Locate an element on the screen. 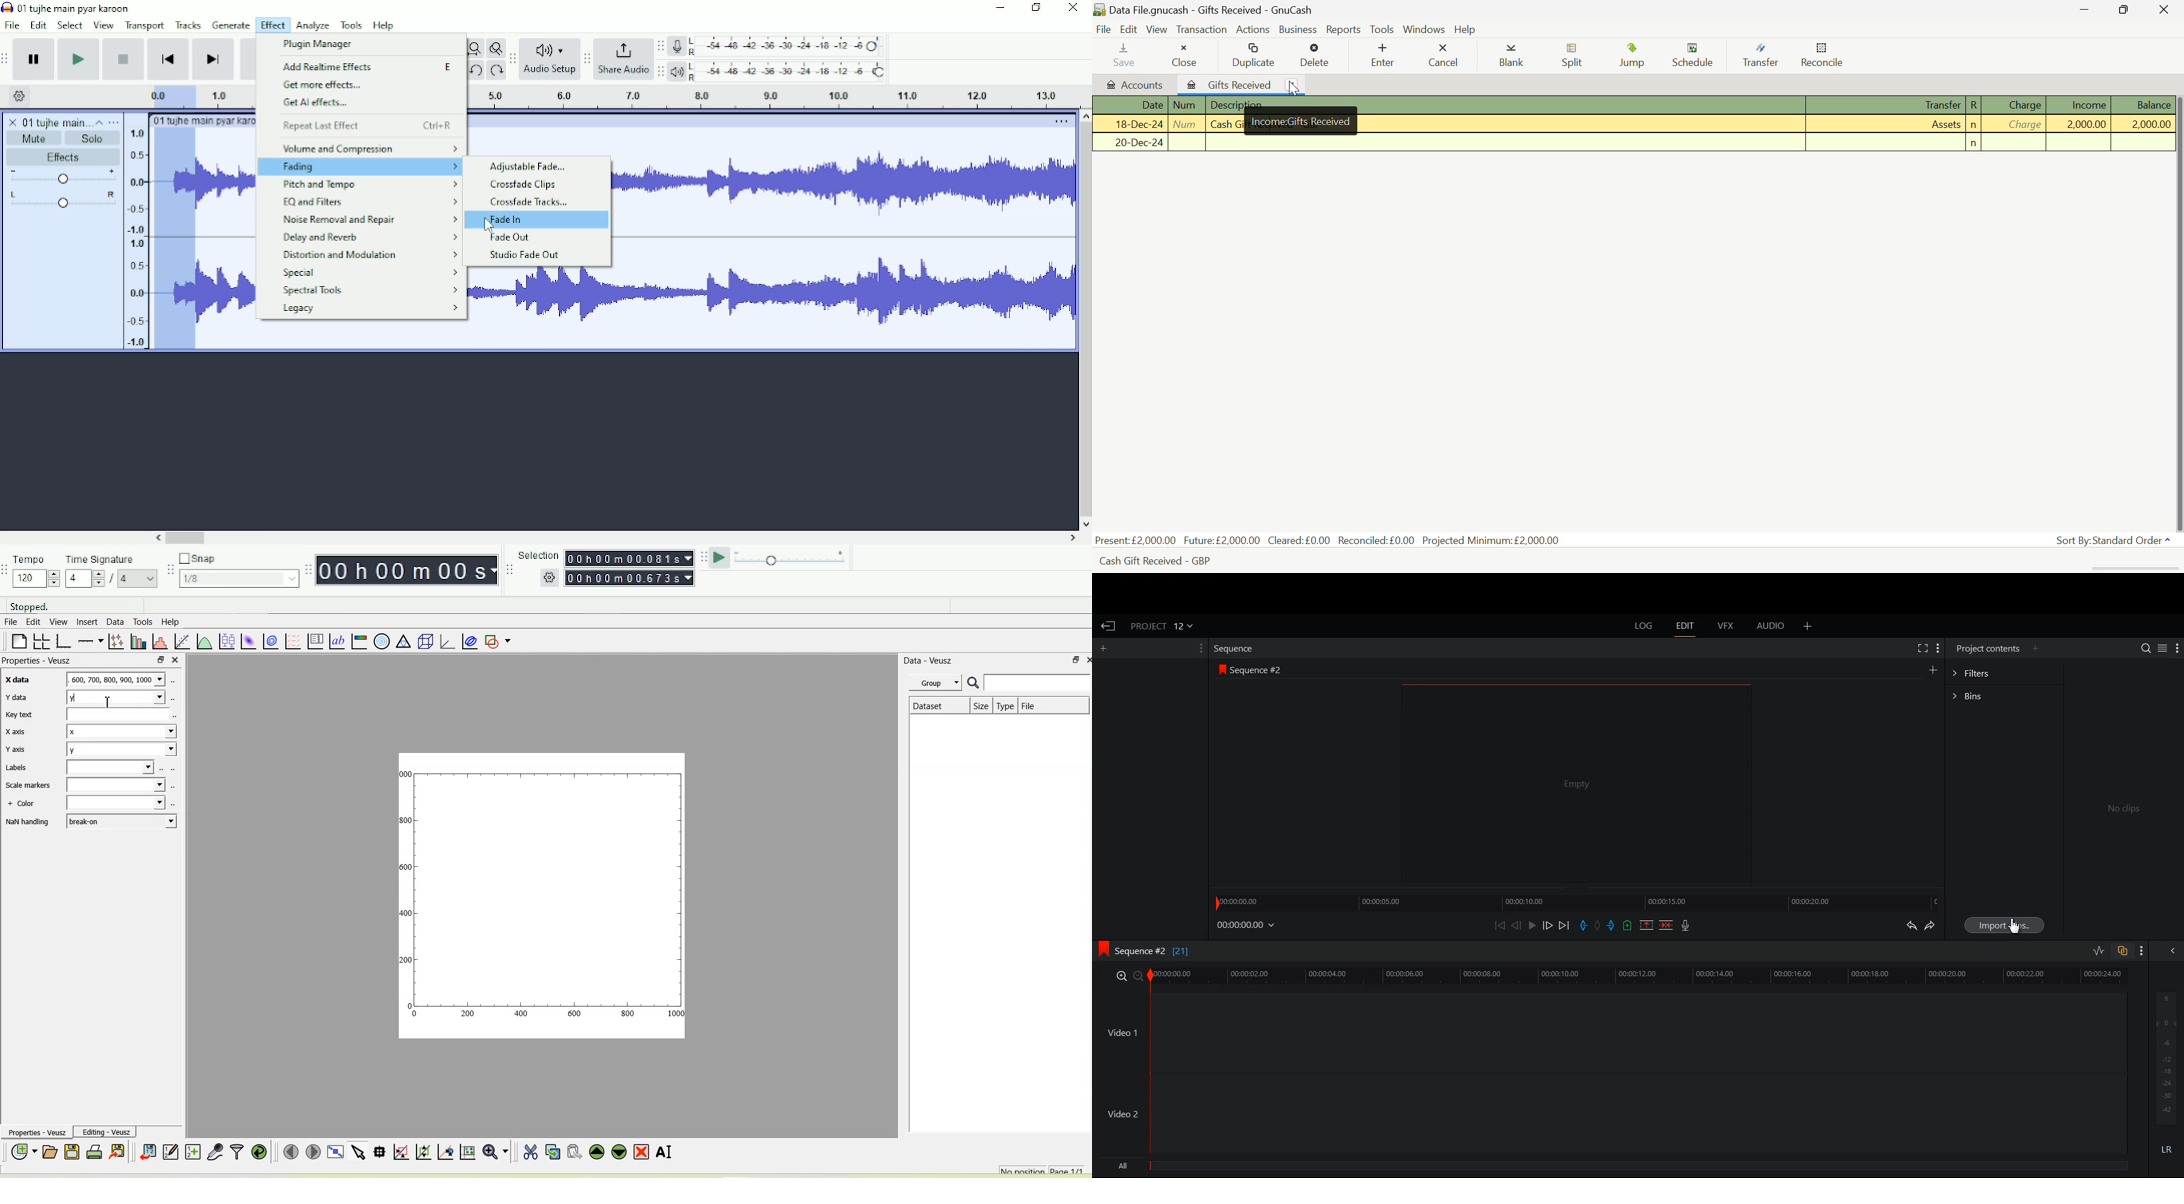 Image resolution: width=2184 pixels, height=1204 pixels. Studio Fade Out is located at coordinates (525, 255).